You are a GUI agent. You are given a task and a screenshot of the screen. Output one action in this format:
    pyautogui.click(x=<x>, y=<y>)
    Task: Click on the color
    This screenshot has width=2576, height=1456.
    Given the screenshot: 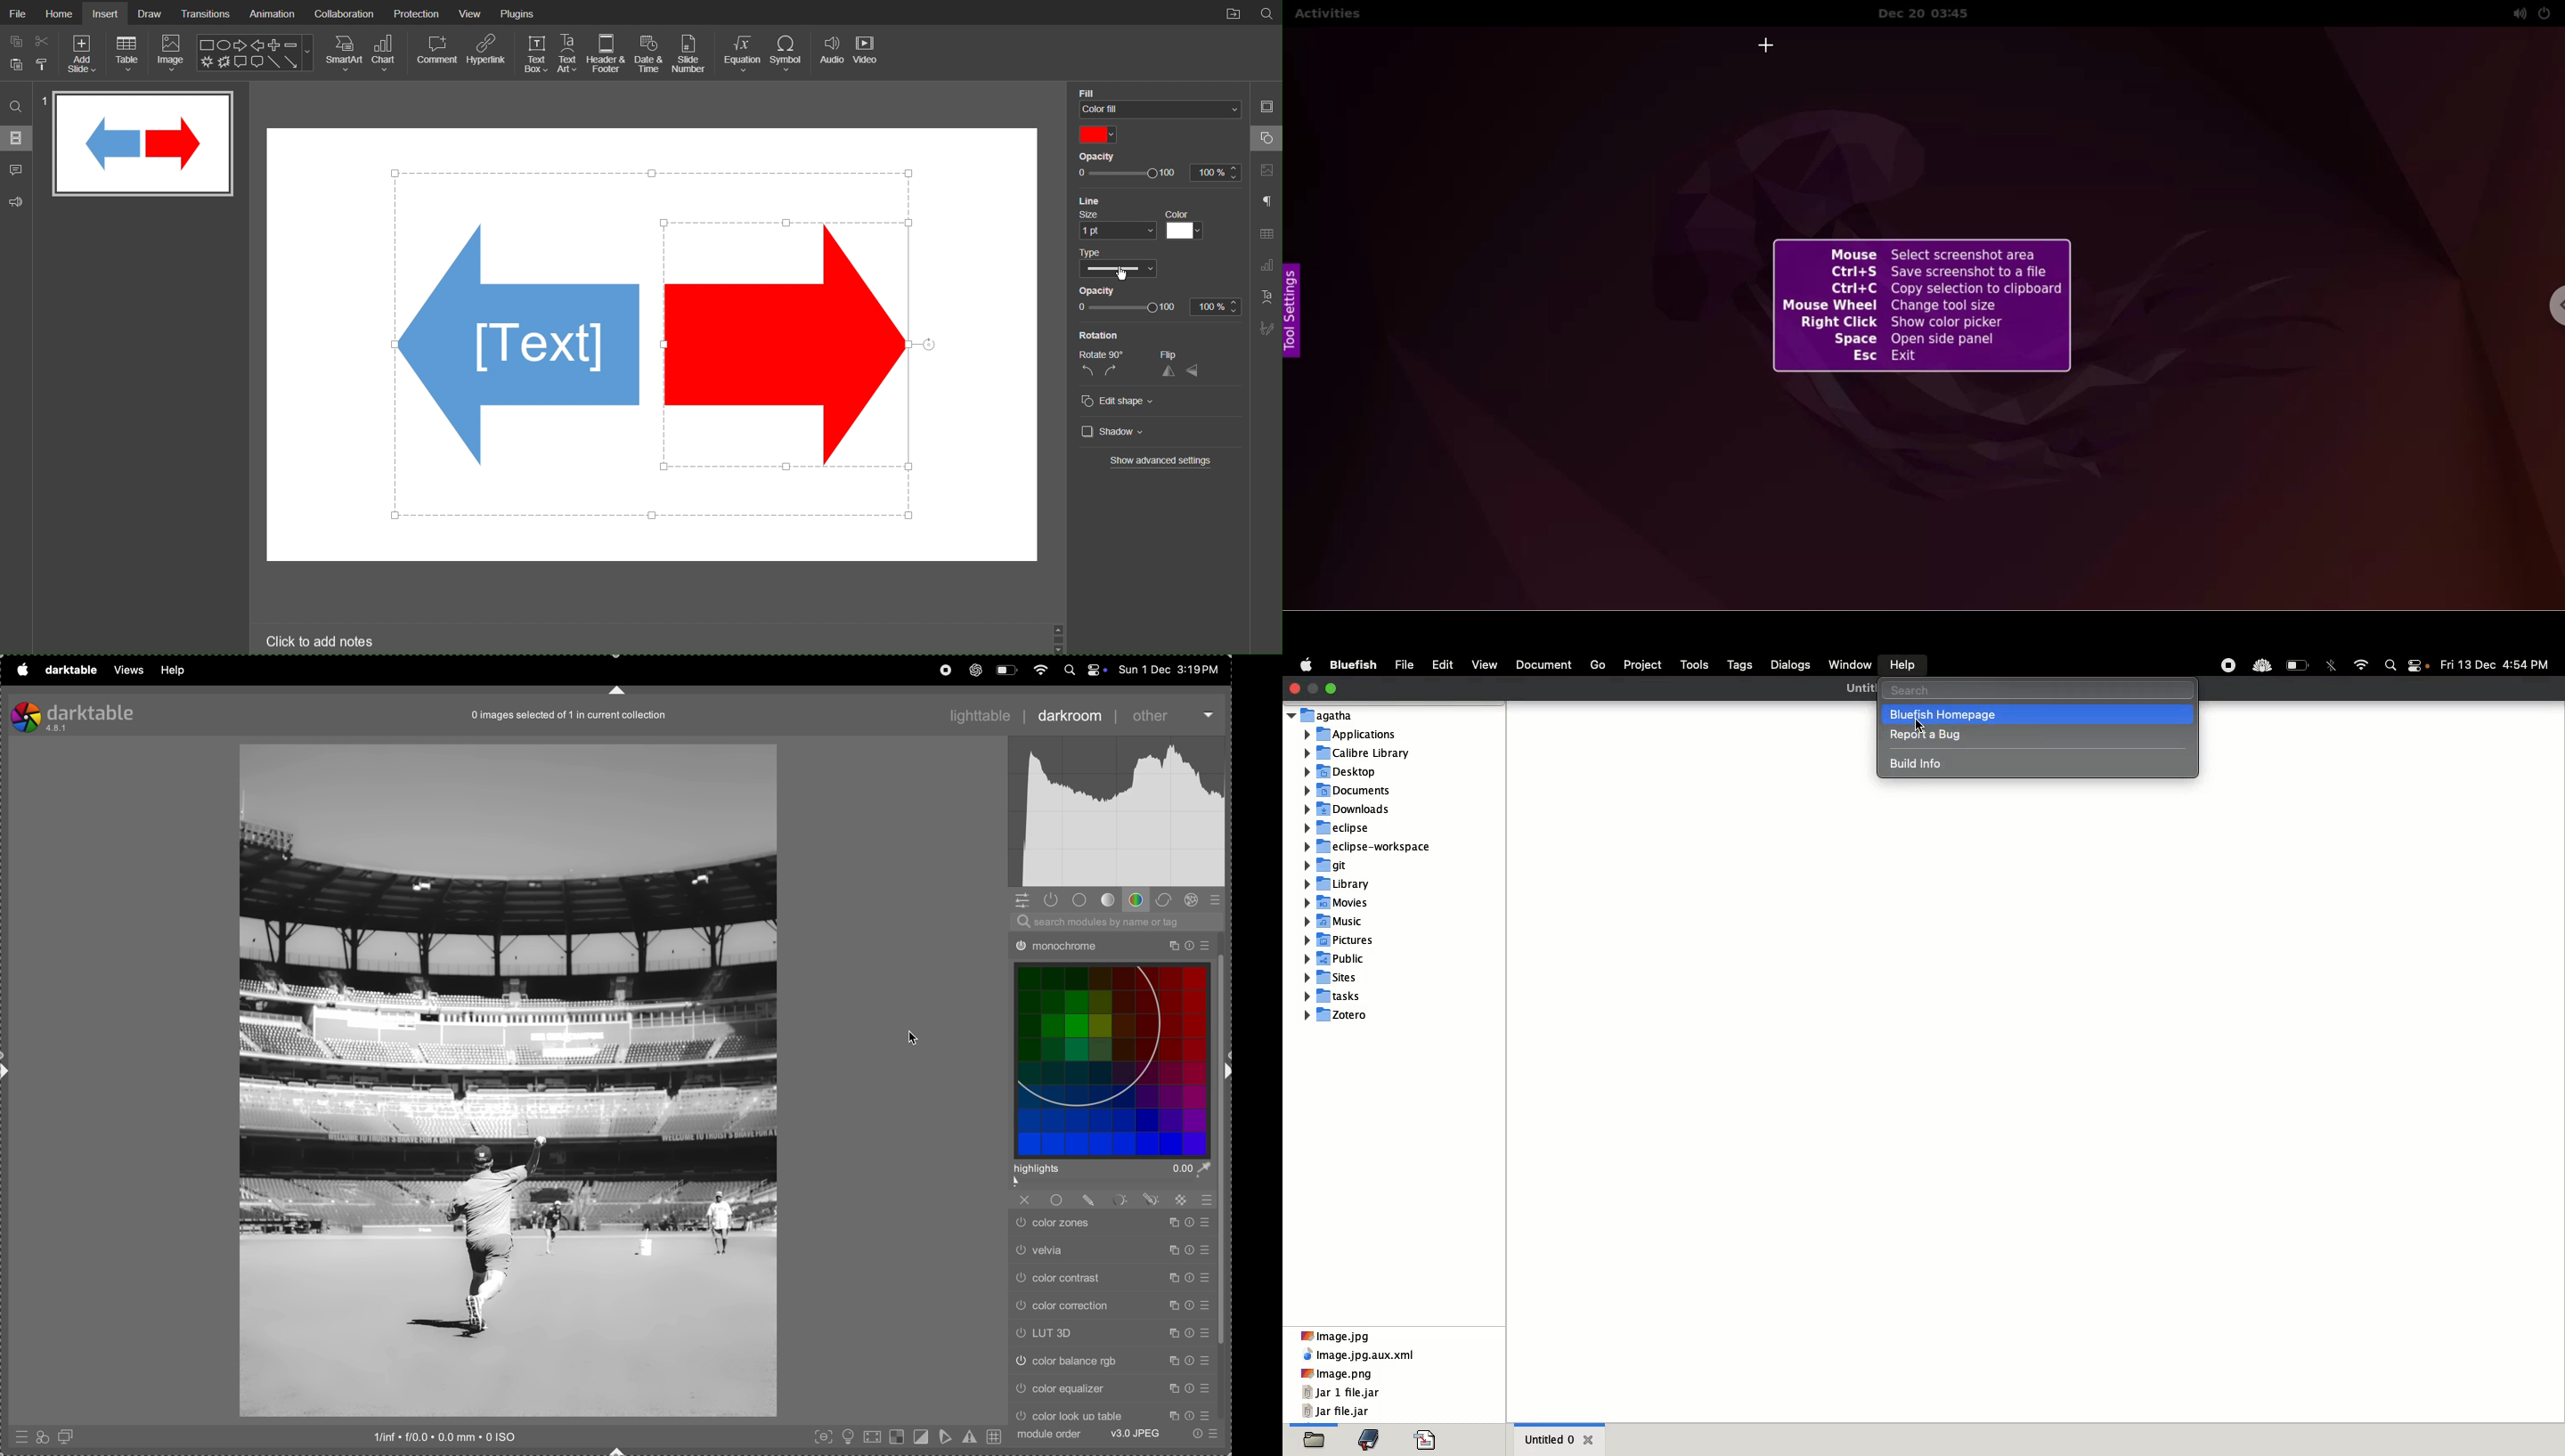 What is the action you would take?
    pyautogui.click(x=1139, y=900)
    